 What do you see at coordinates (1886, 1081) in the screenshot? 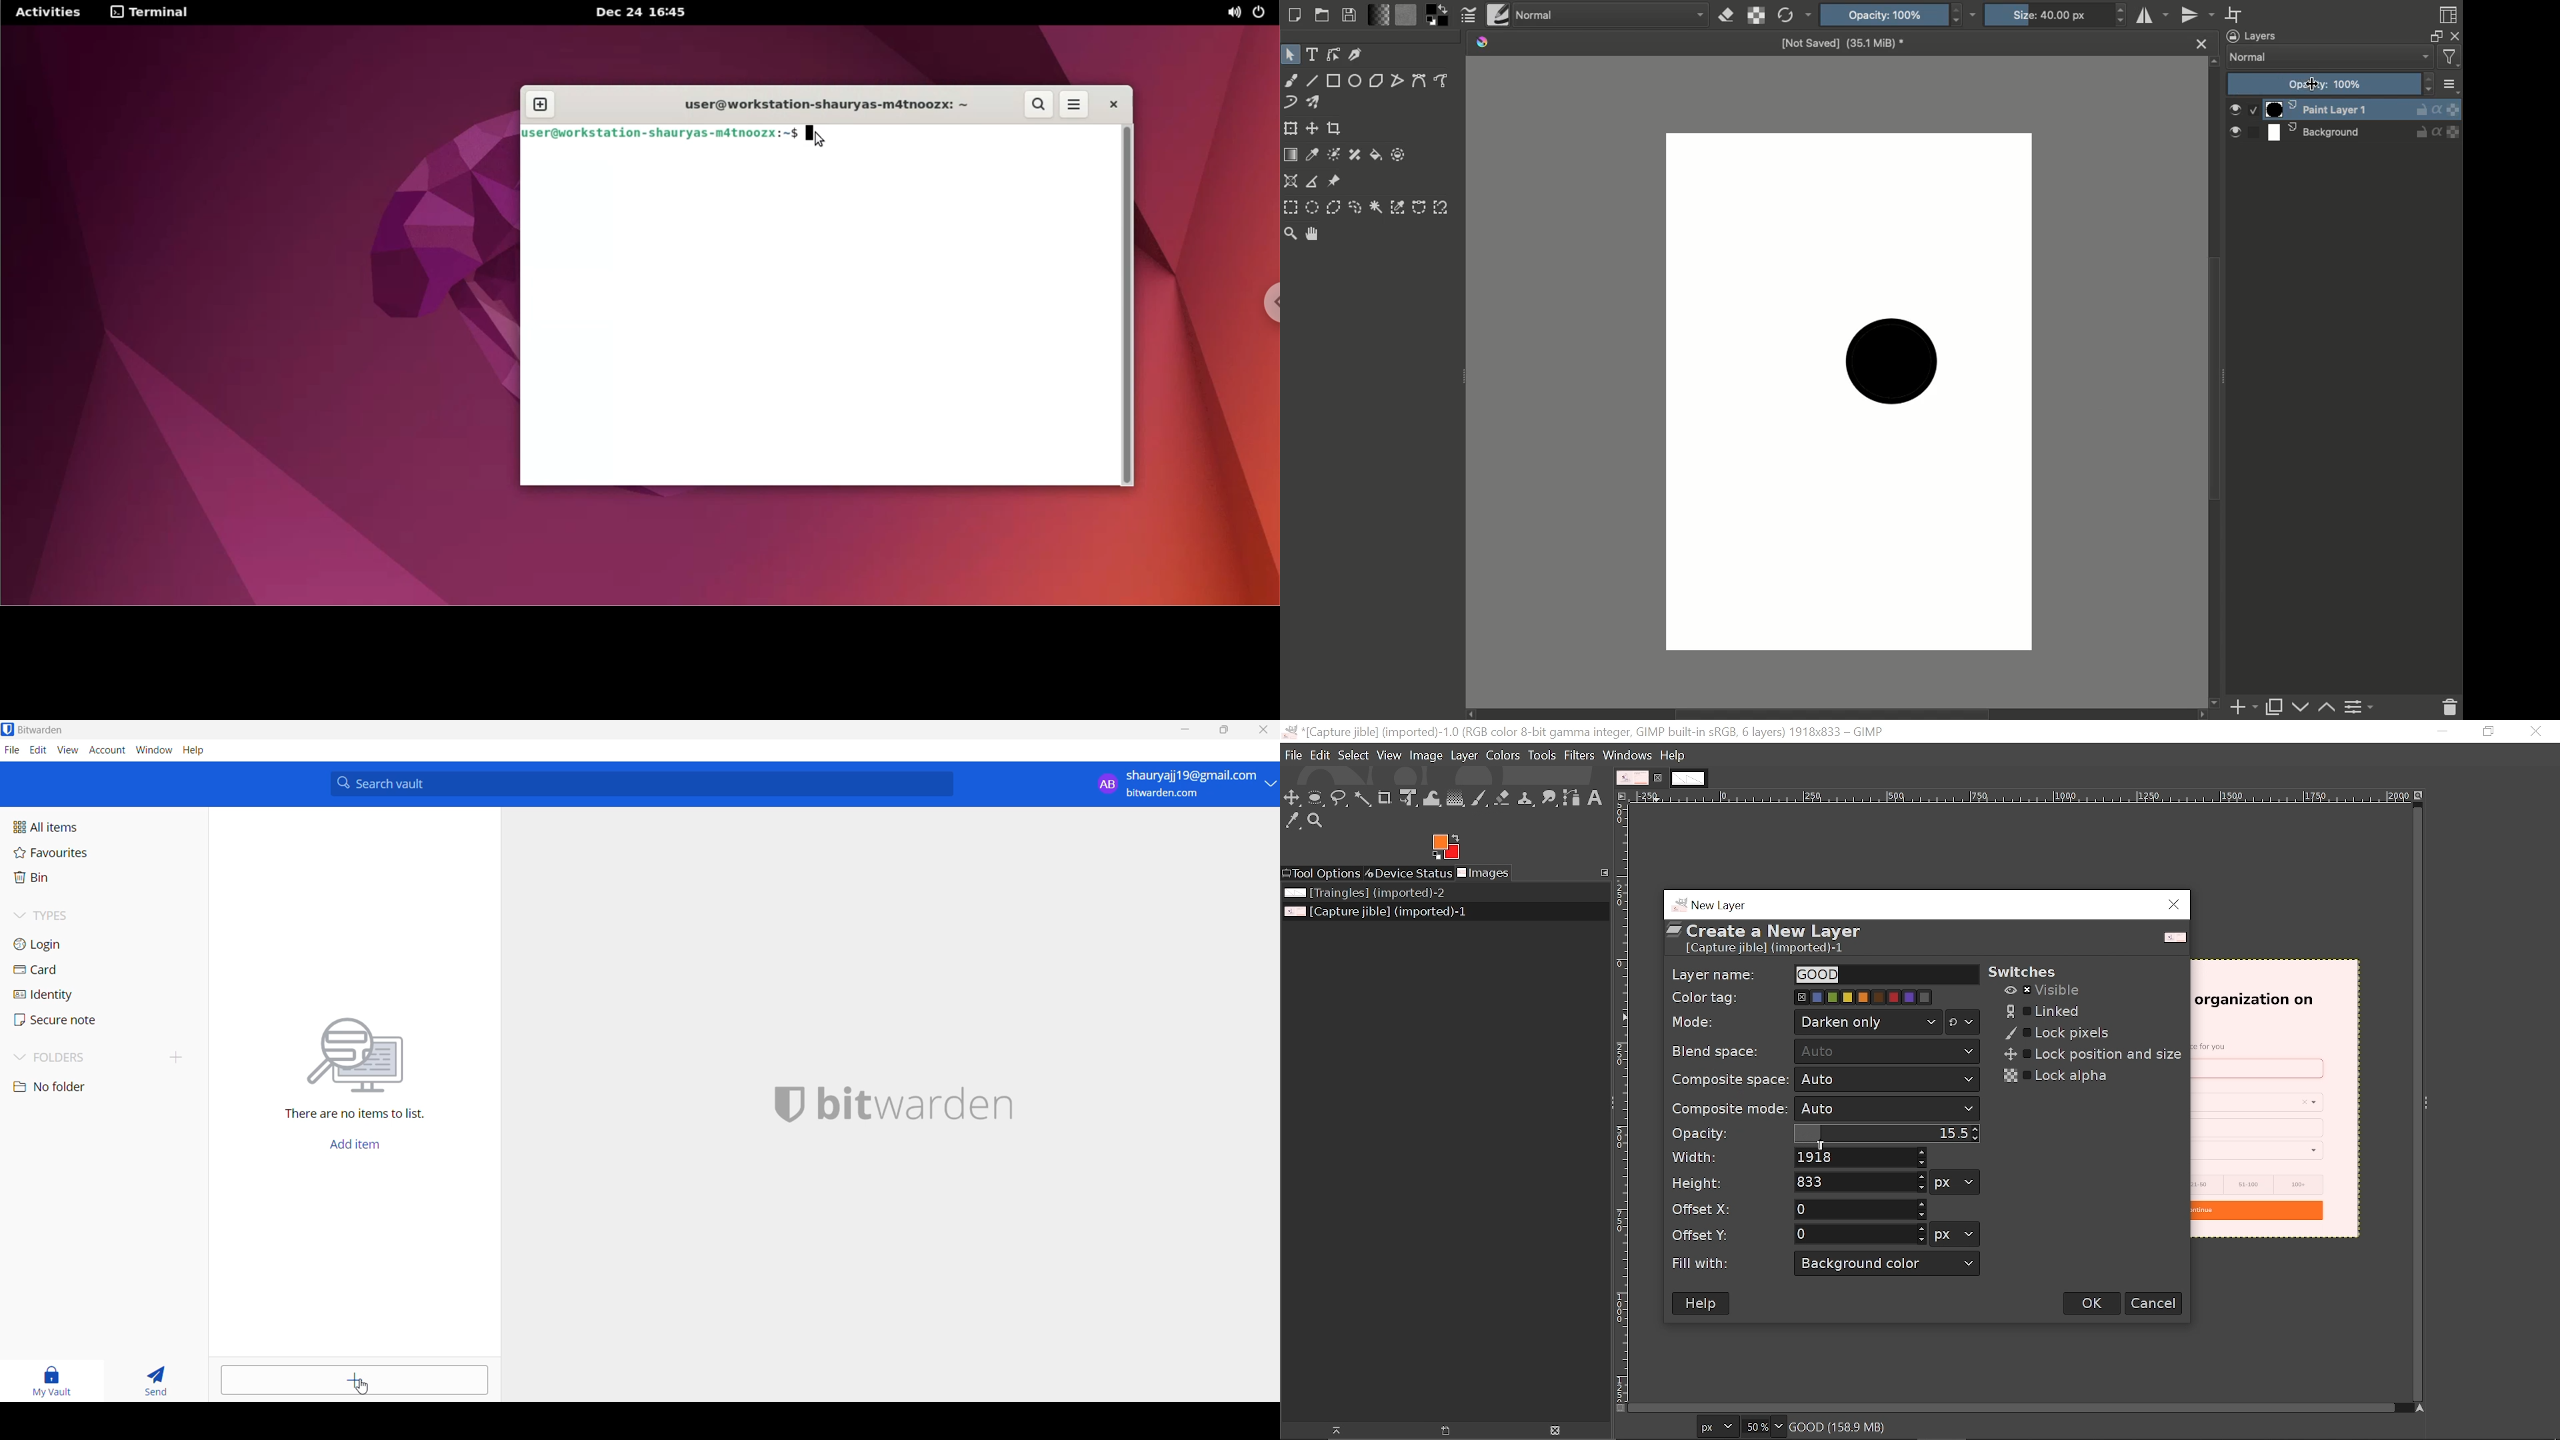
I see `Composite space` at bounding box center [1886, 1081].